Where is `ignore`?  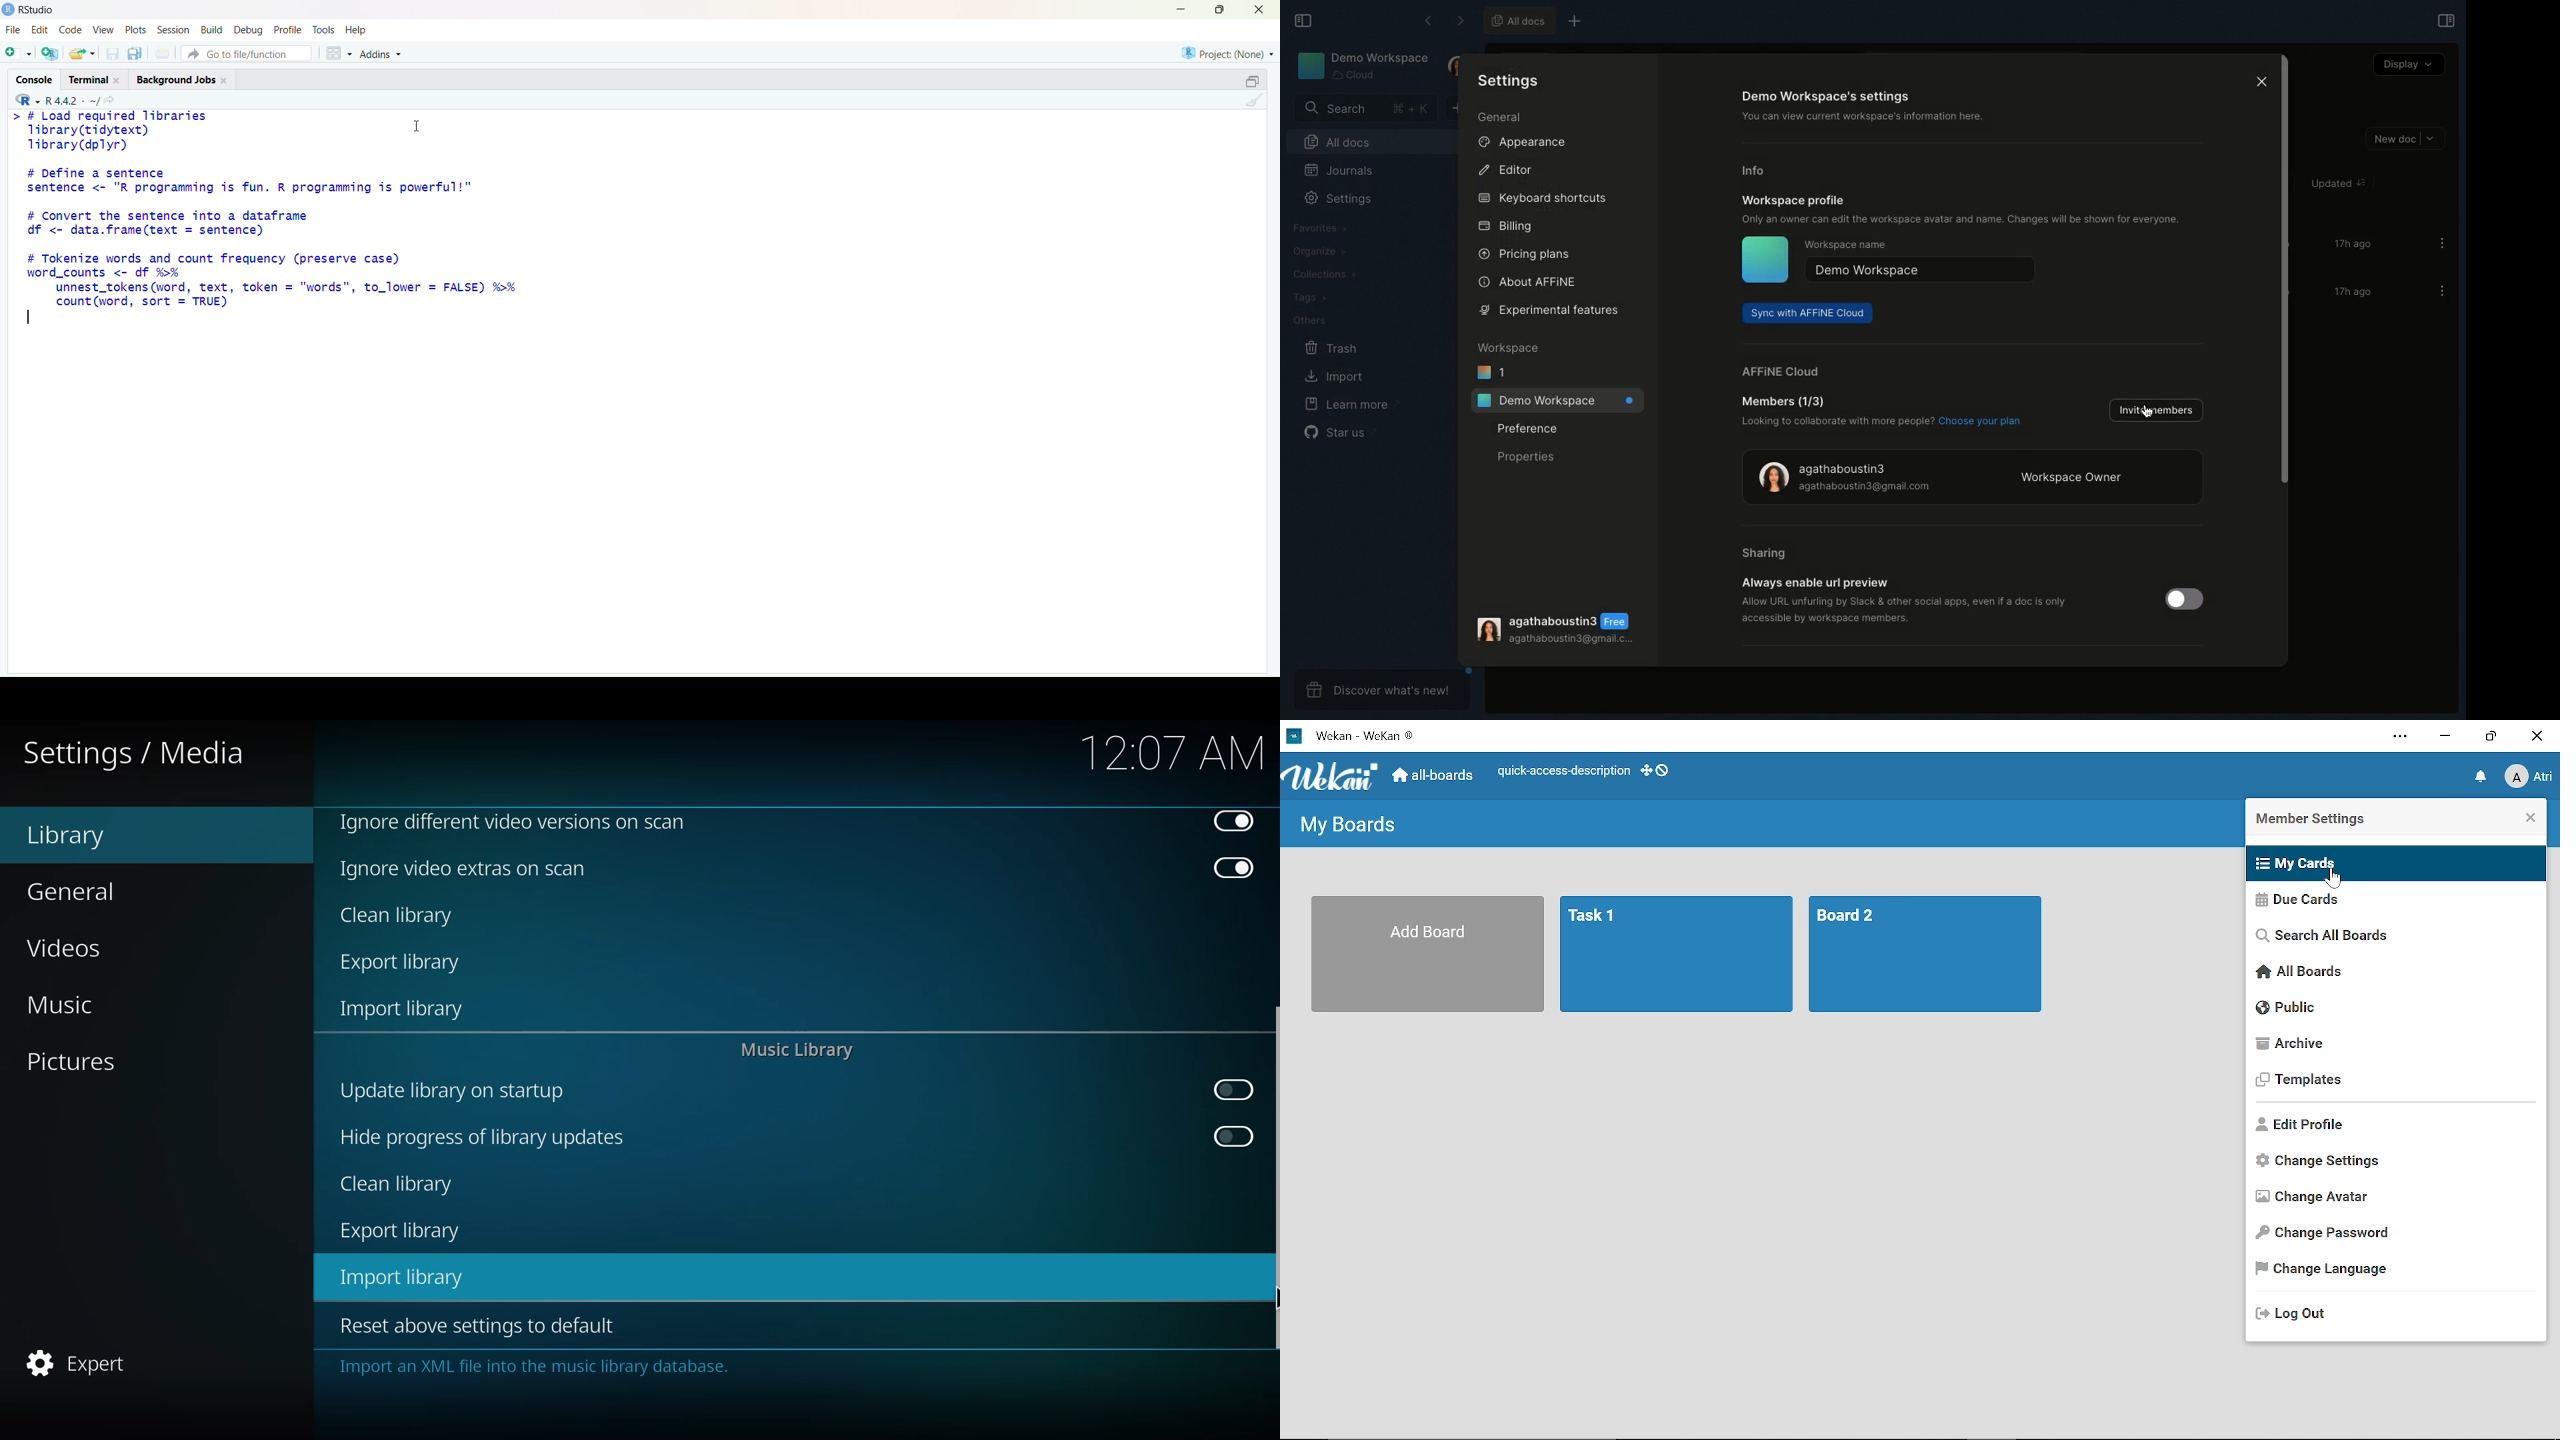 ignore is located at coordinates (465, 869).